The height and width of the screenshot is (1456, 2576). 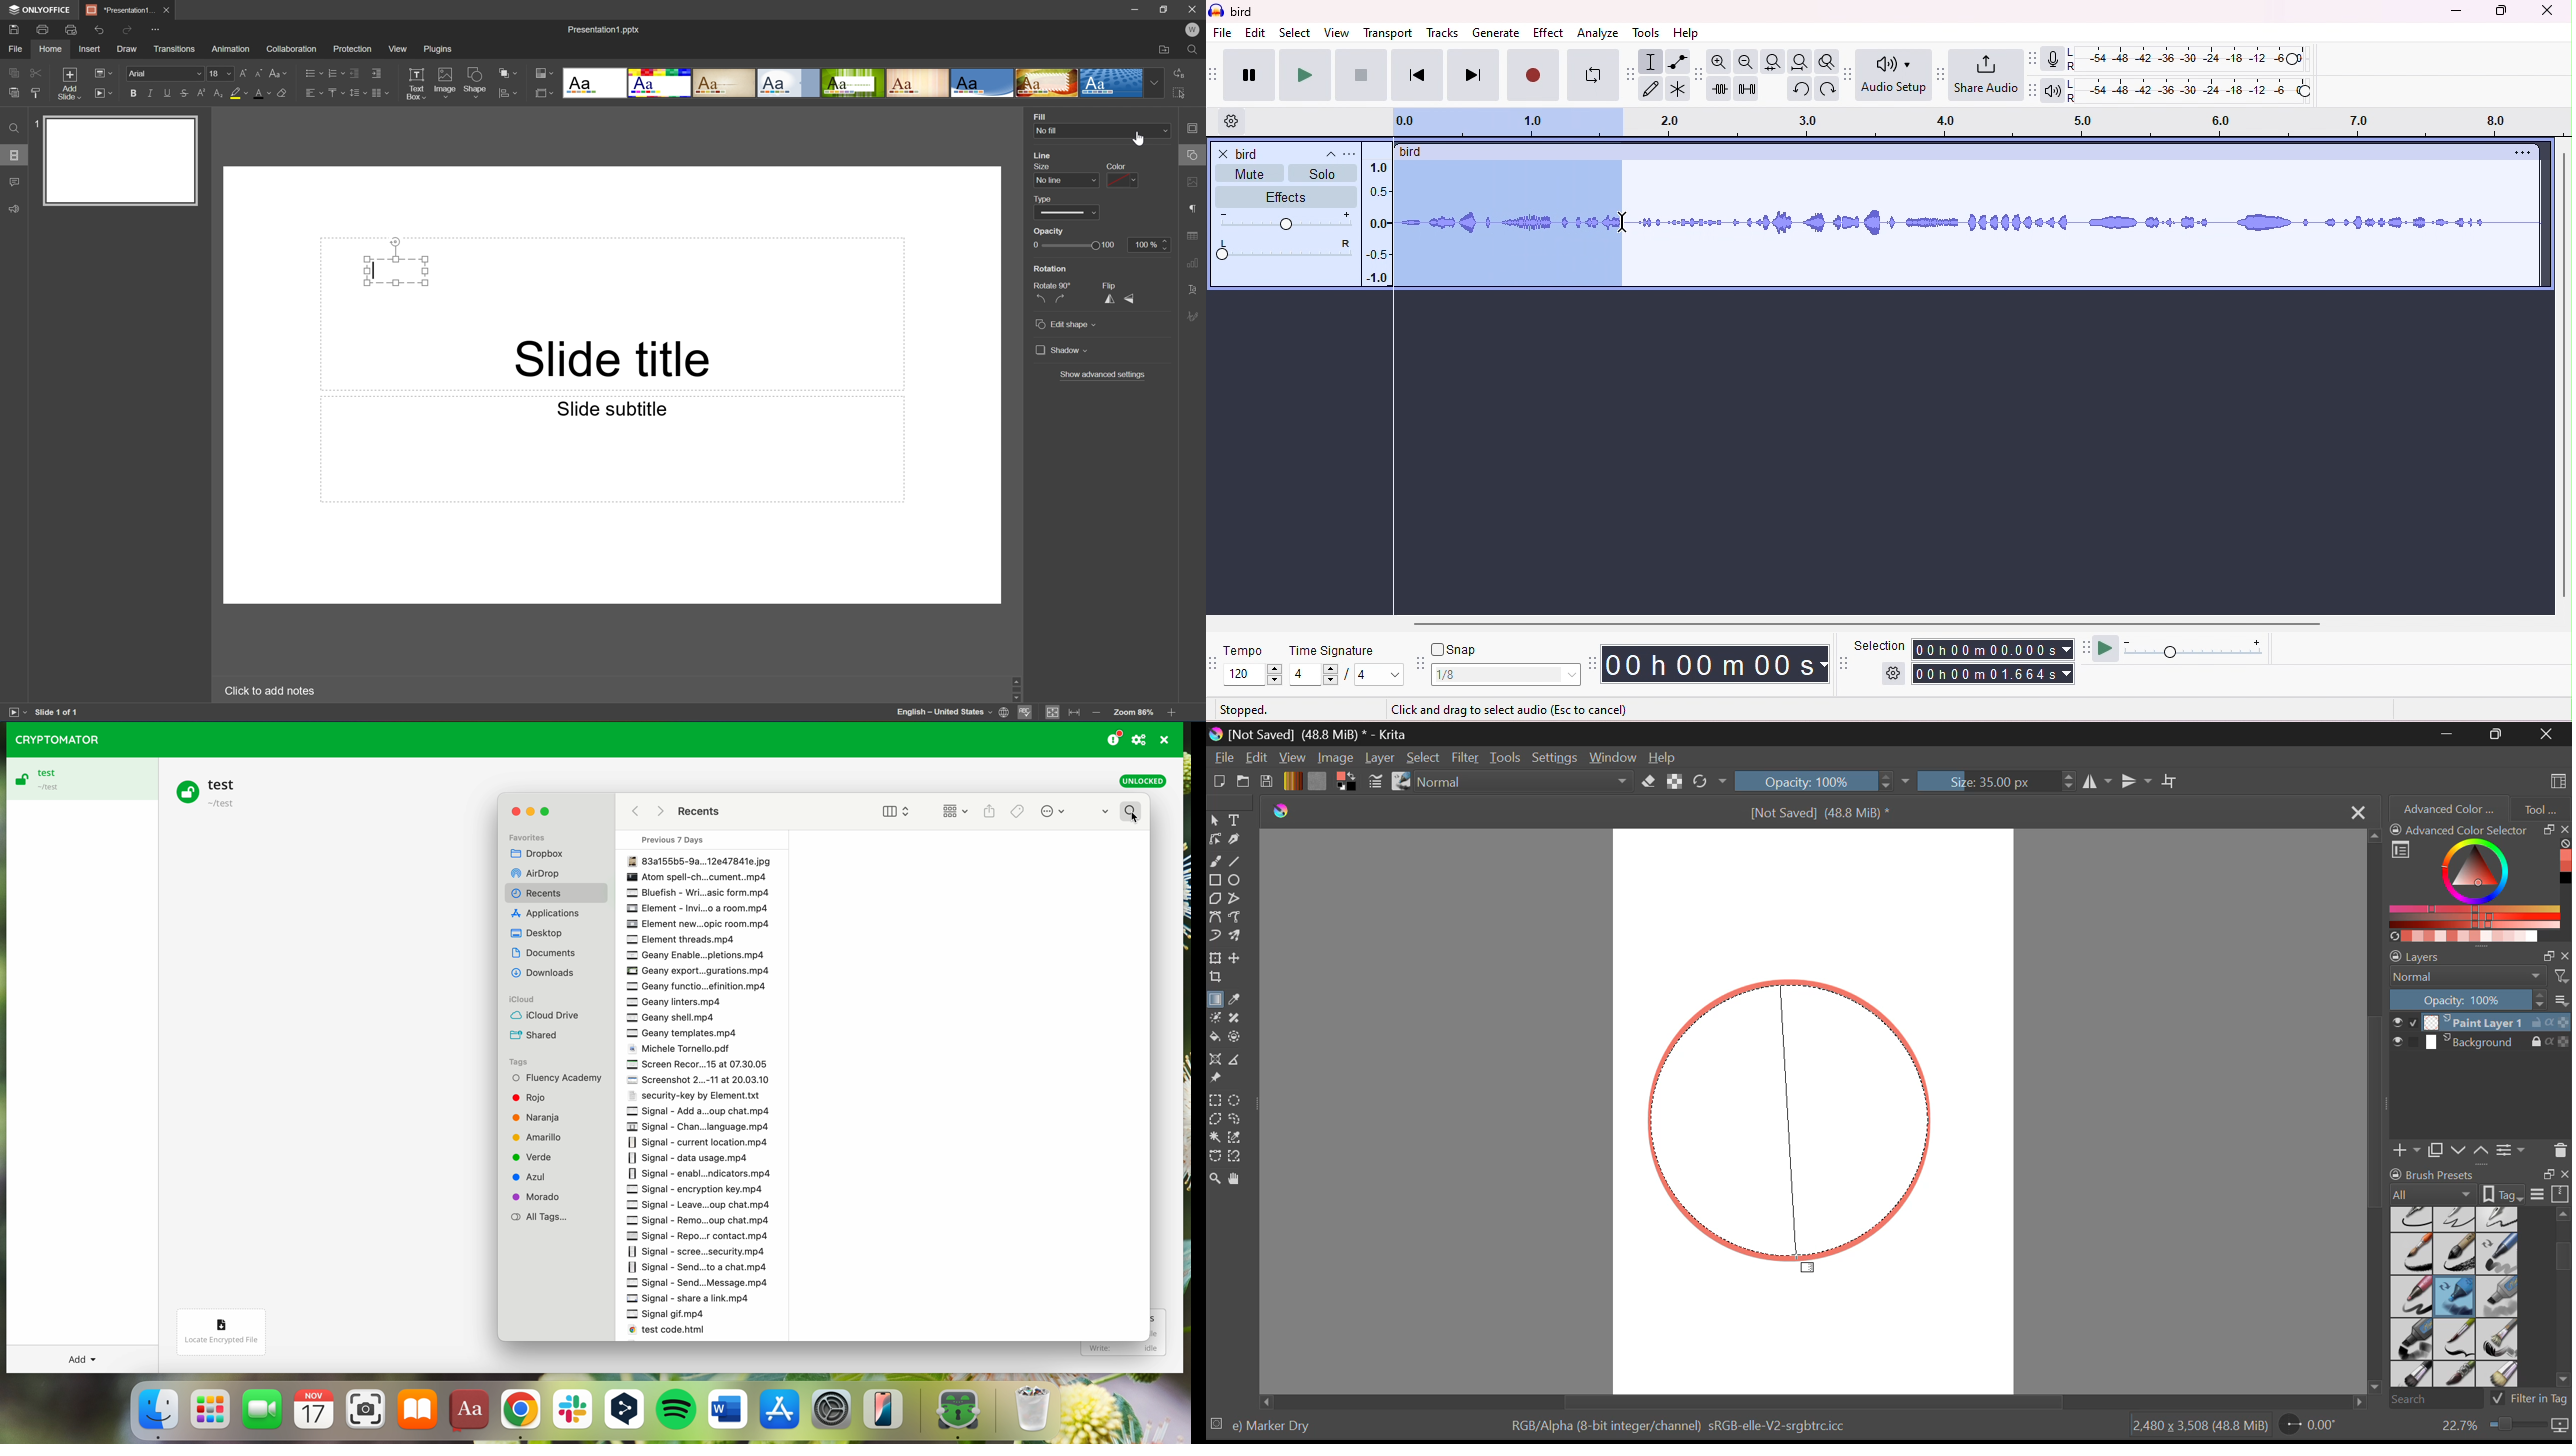 I want to click on Tools, so click(x=1506, y=758).